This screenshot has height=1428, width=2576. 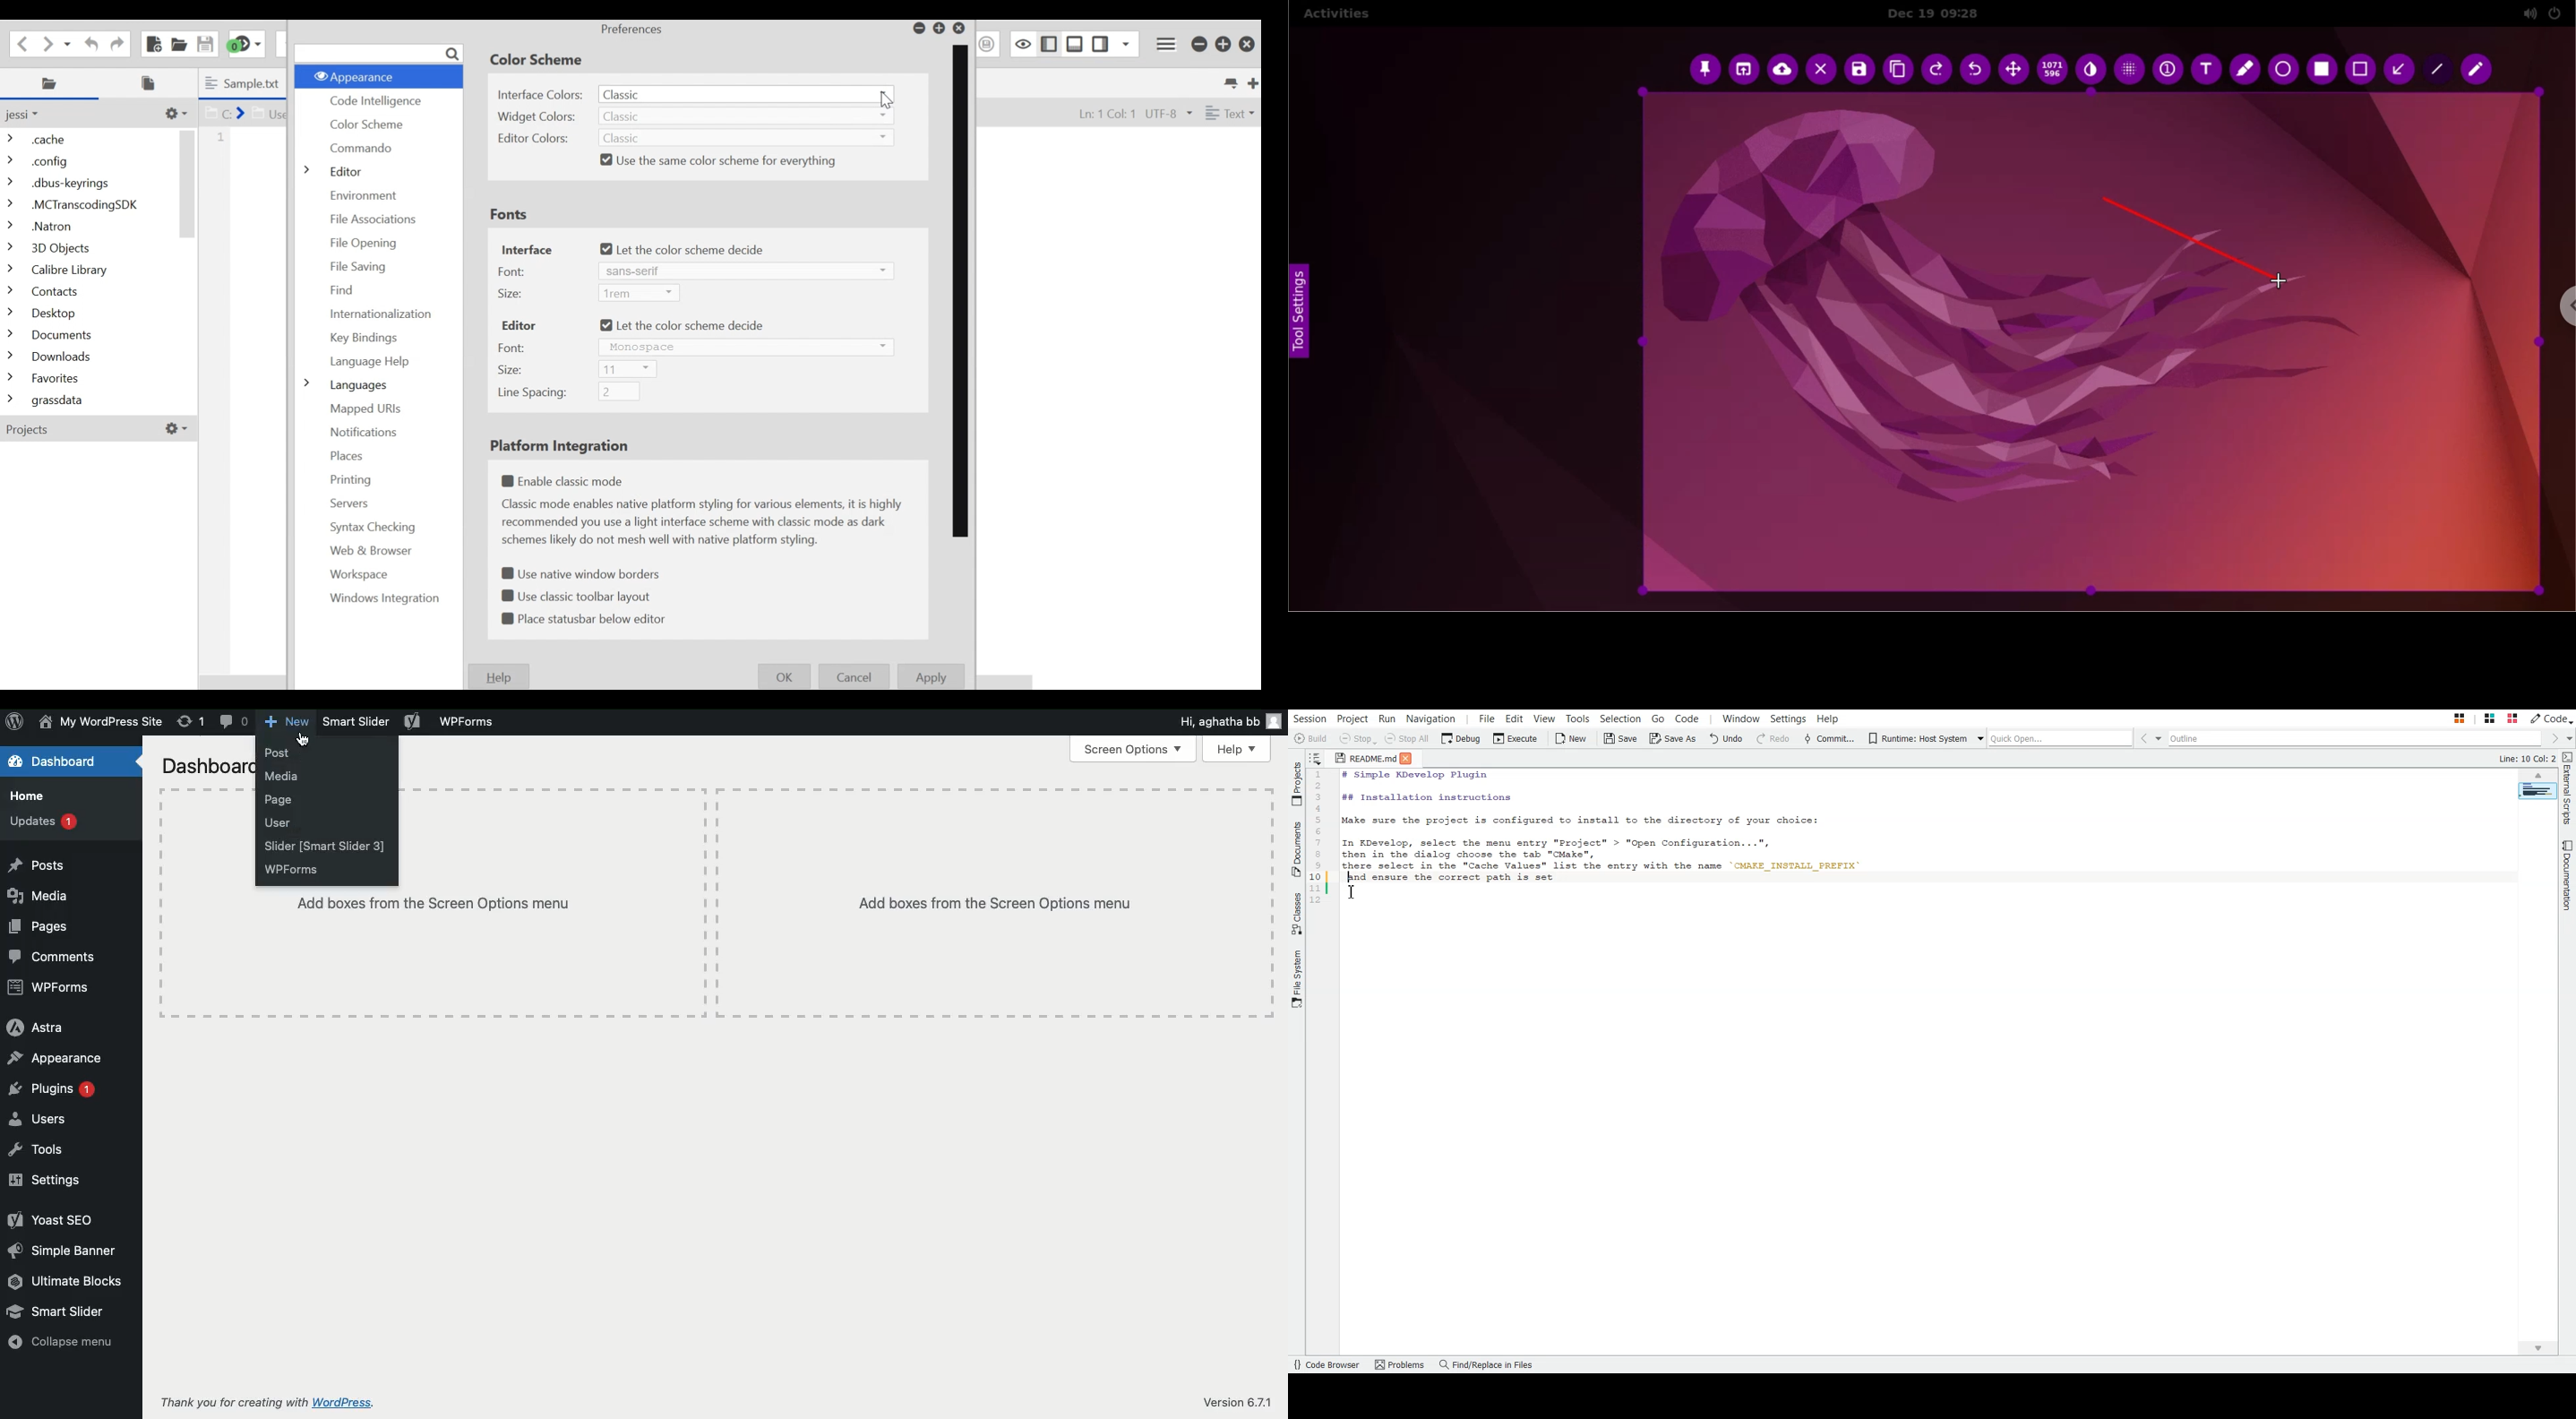 What do you see at coordinates (744, 347) in the screenshot?
I see `Font dropdown menu` at bounding box center [744, 347].